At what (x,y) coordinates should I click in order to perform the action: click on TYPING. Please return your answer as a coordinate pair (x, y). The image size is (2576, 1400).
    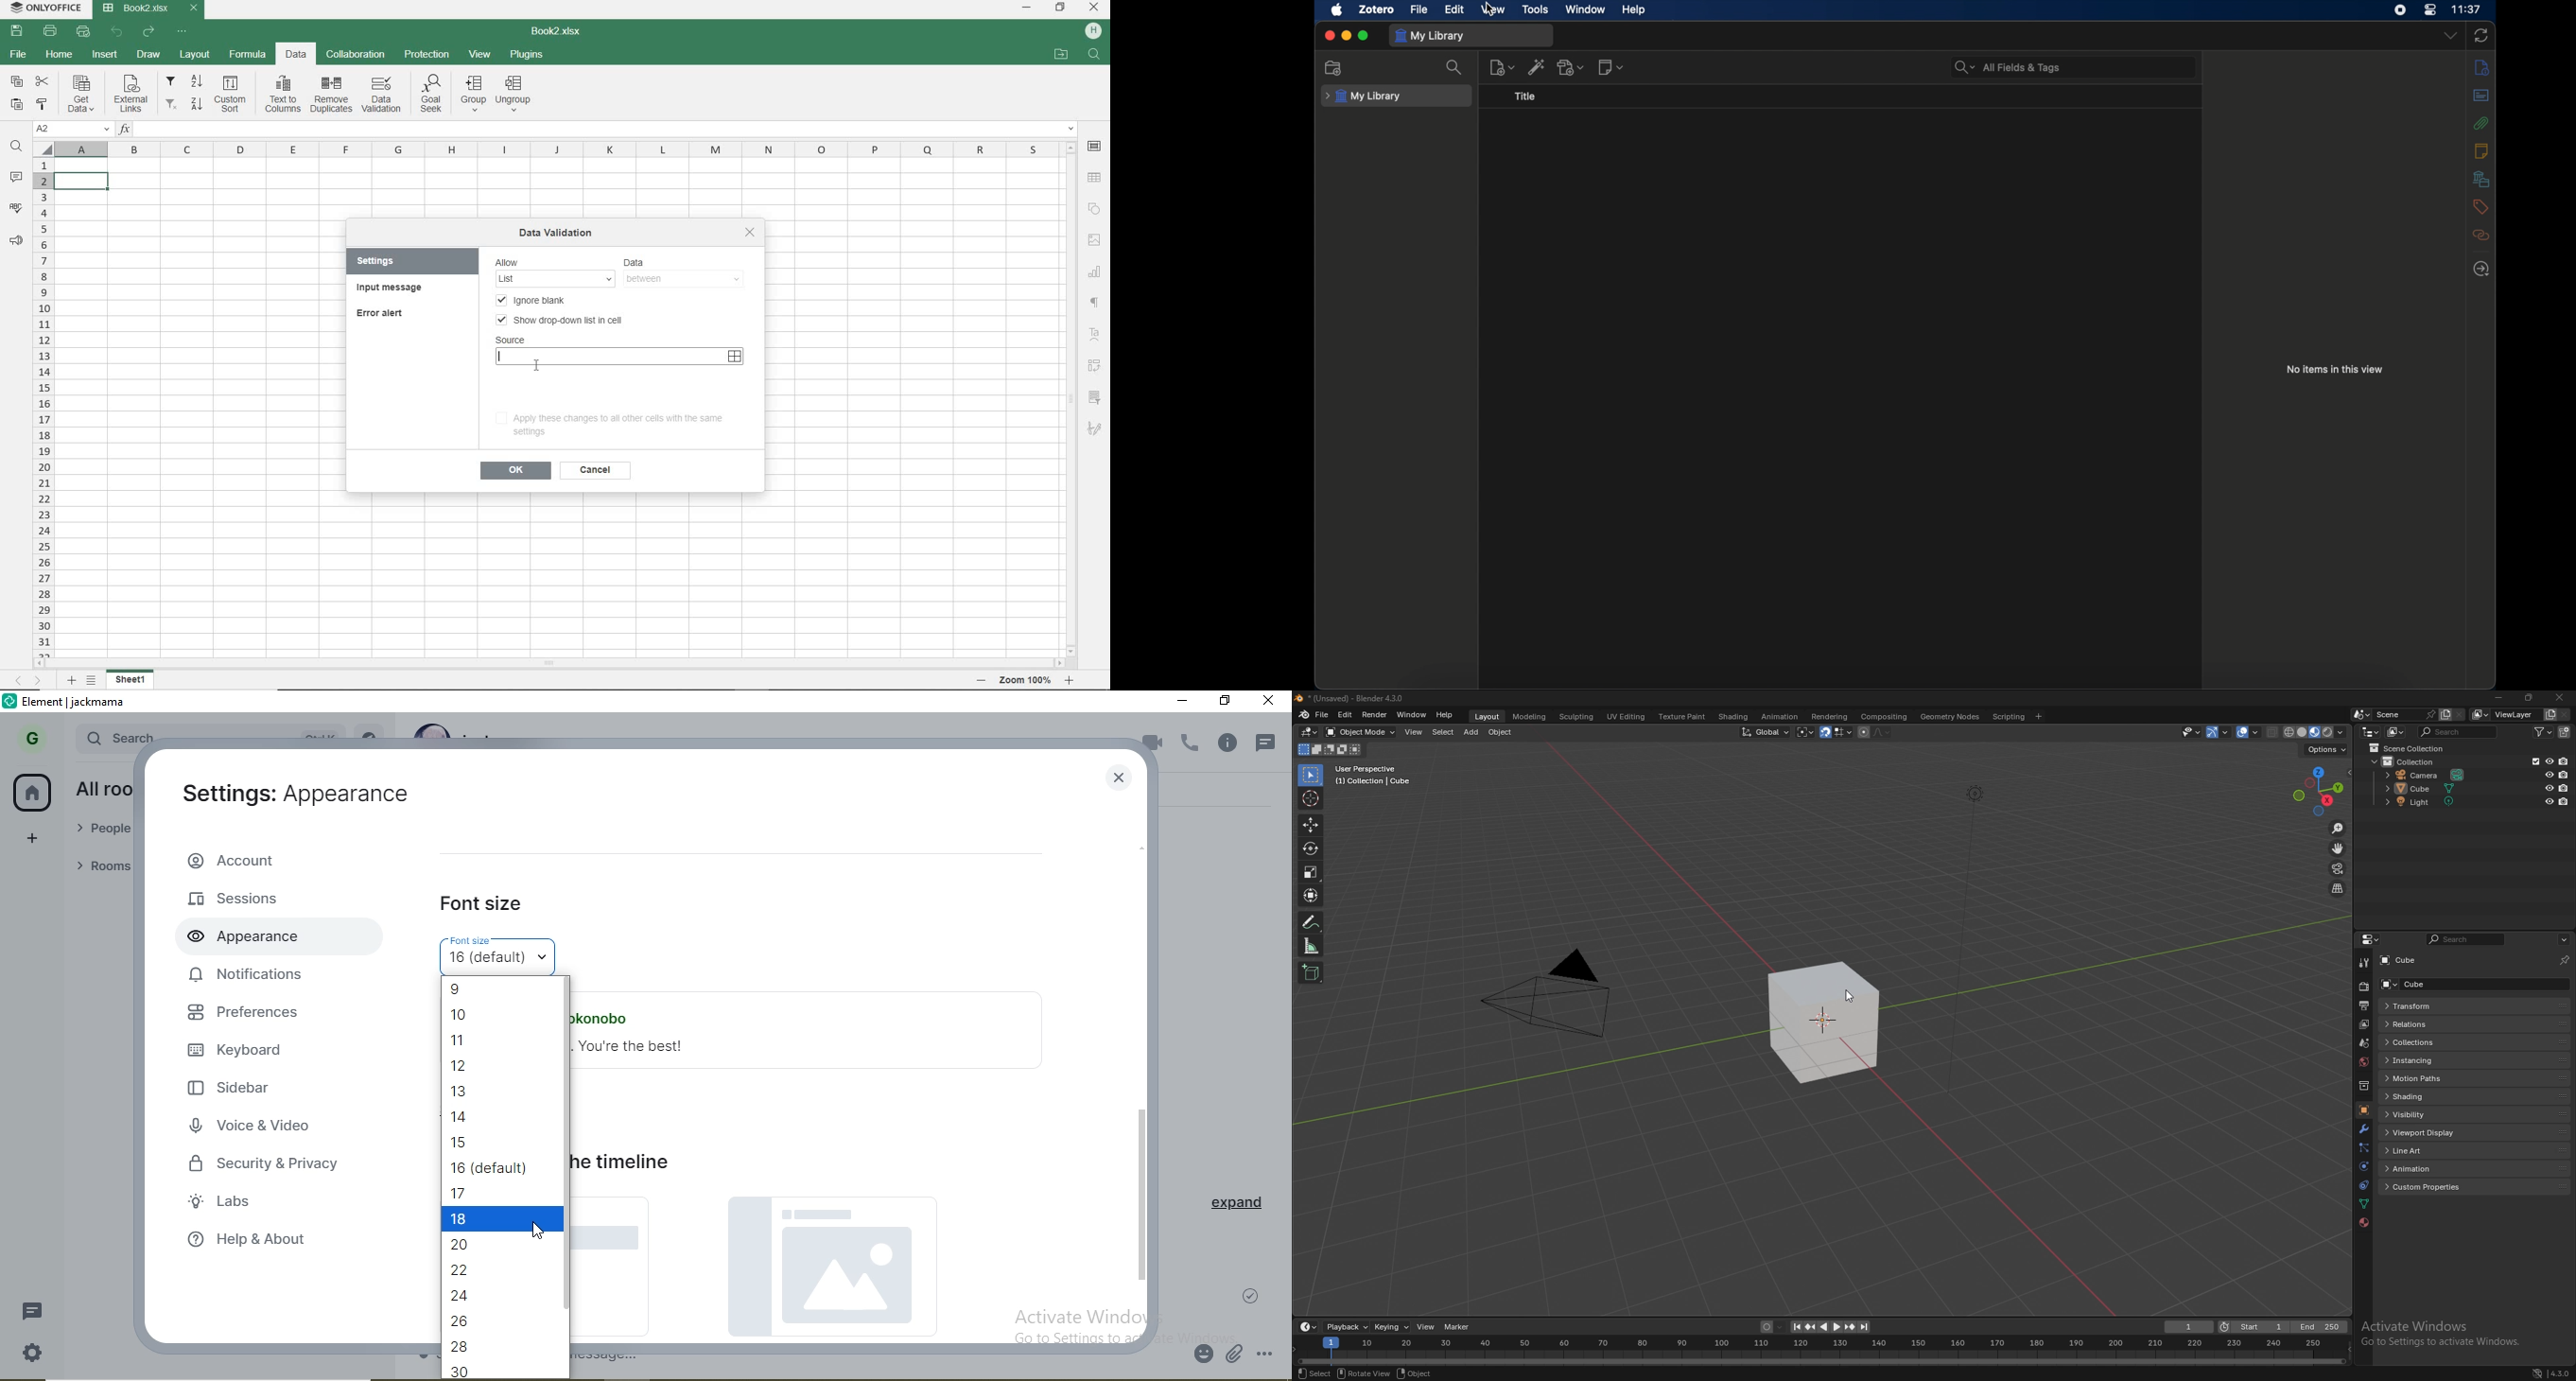
    Looking at the image, I should click on (502, 356).